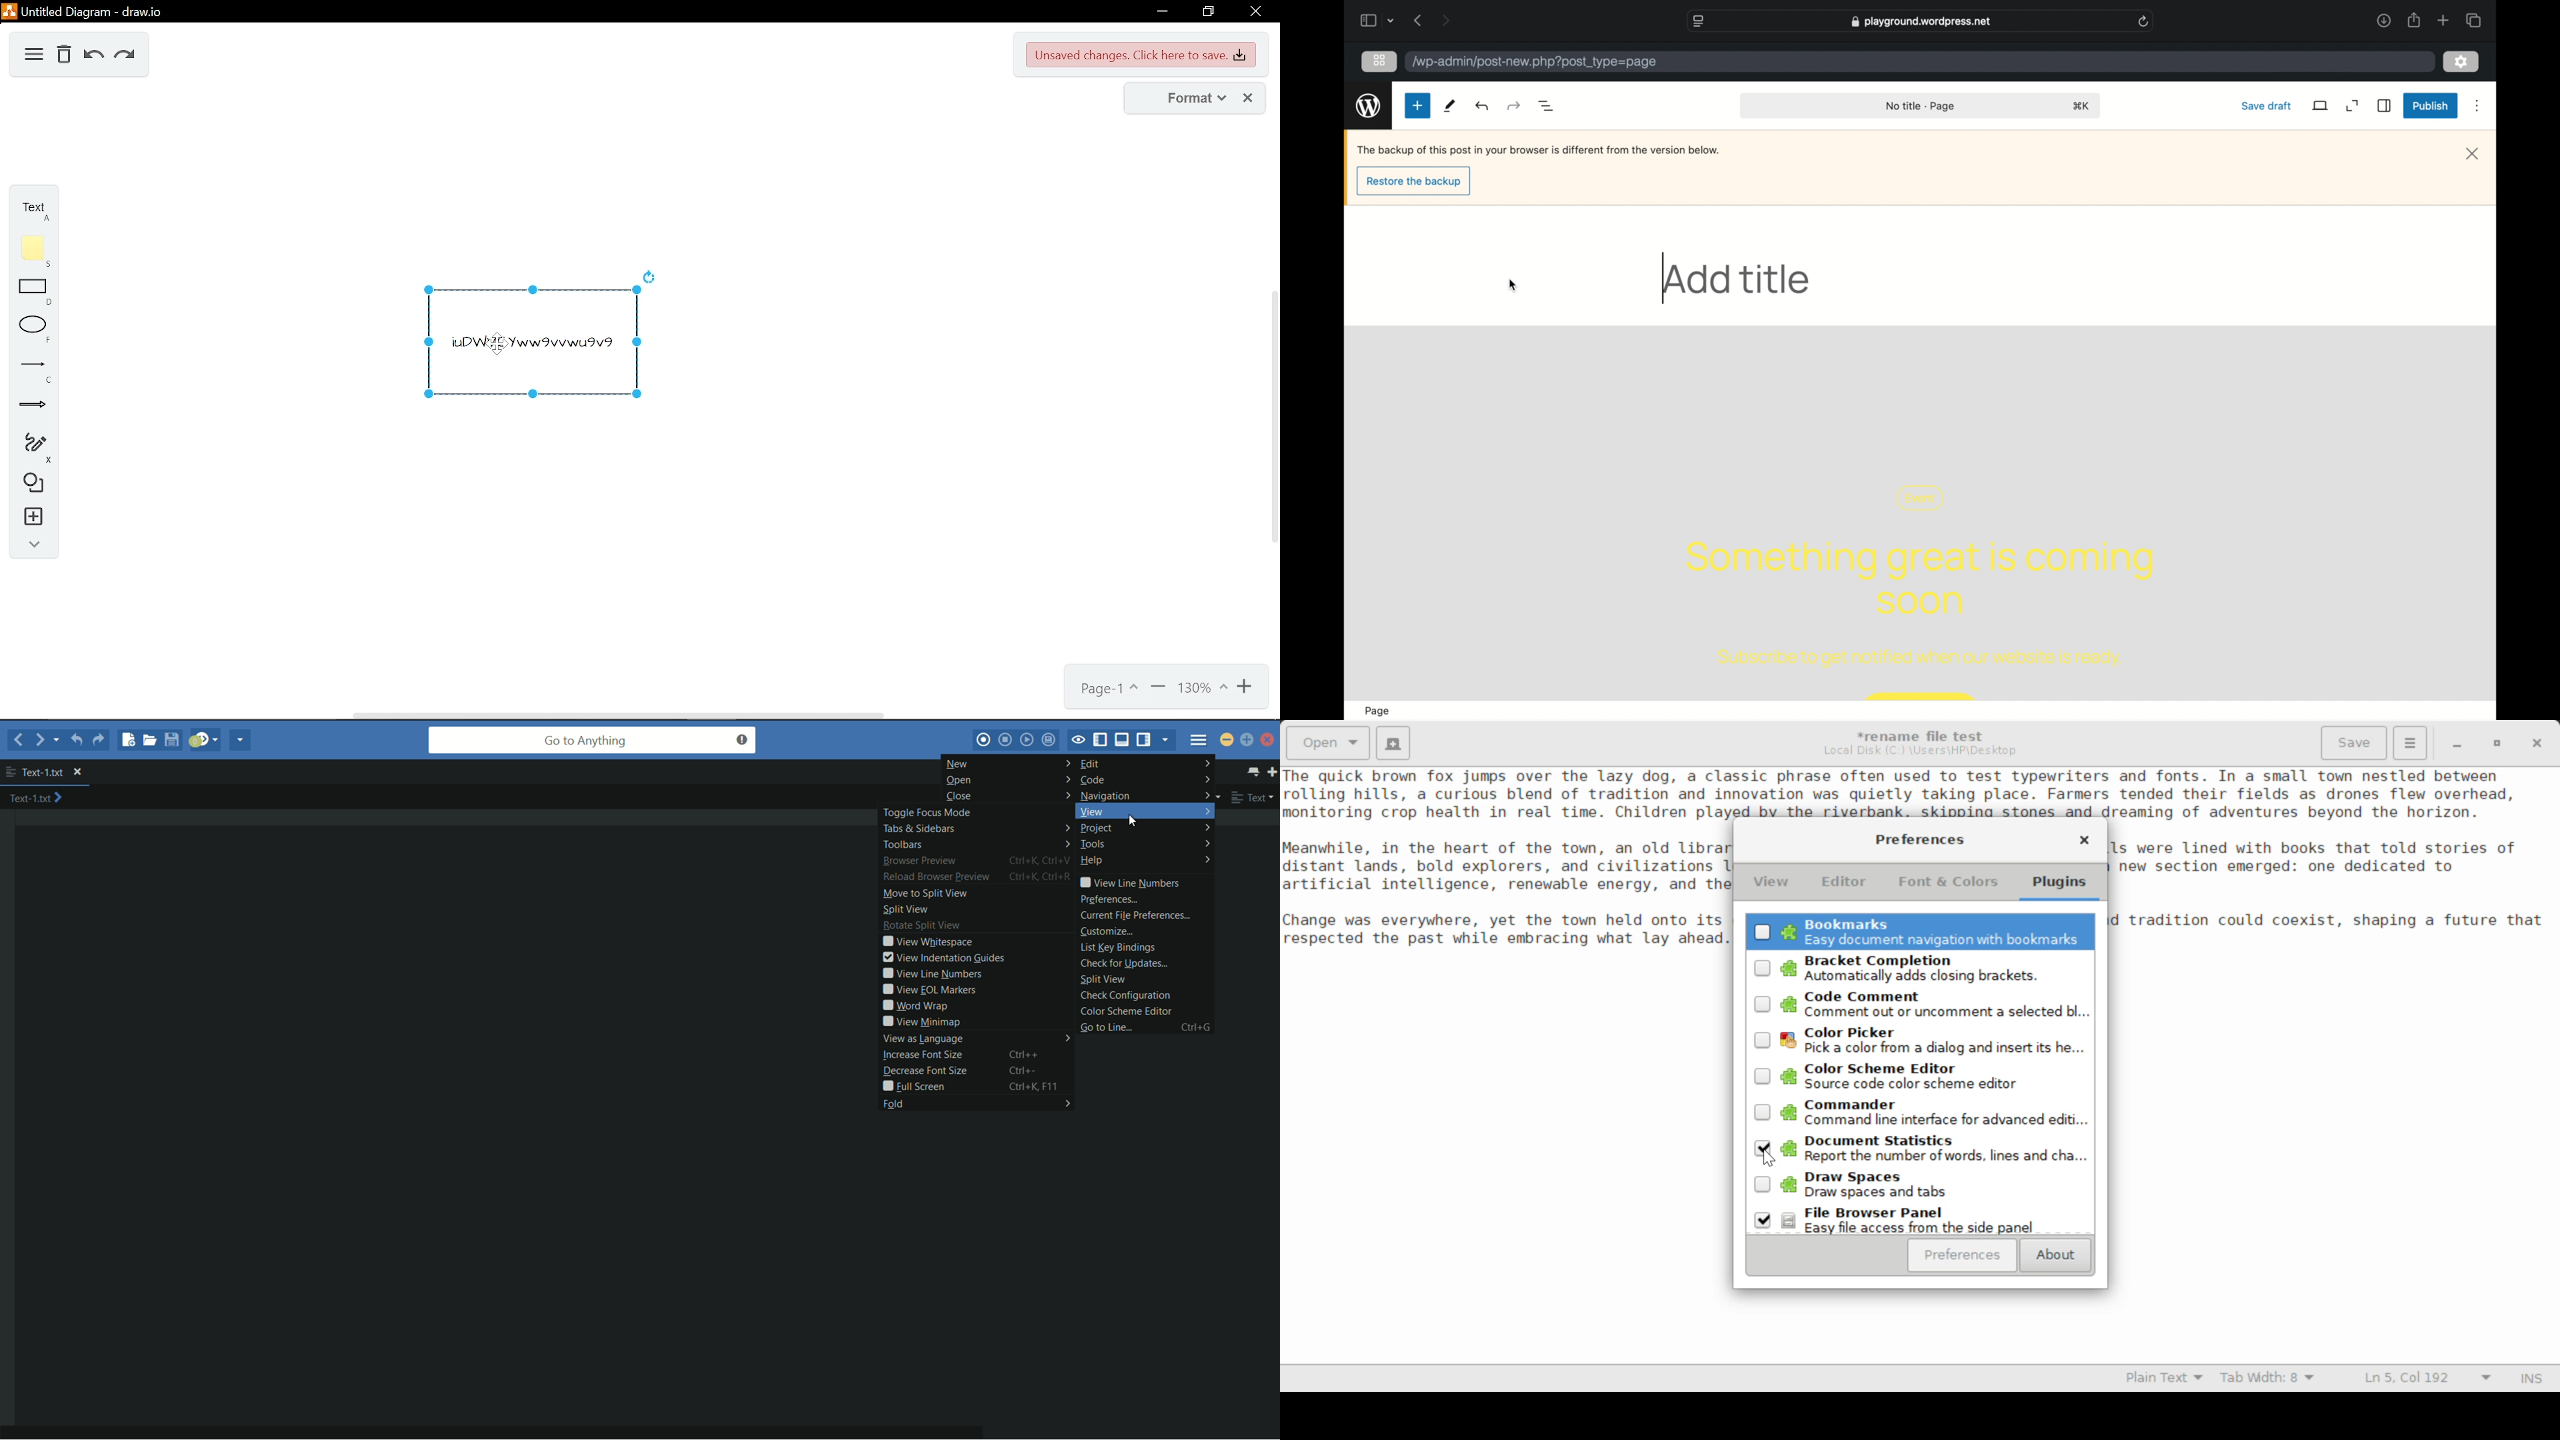  Describe the element at coordinates (2053, 1256) in the screenshot. I see `About` at that location.